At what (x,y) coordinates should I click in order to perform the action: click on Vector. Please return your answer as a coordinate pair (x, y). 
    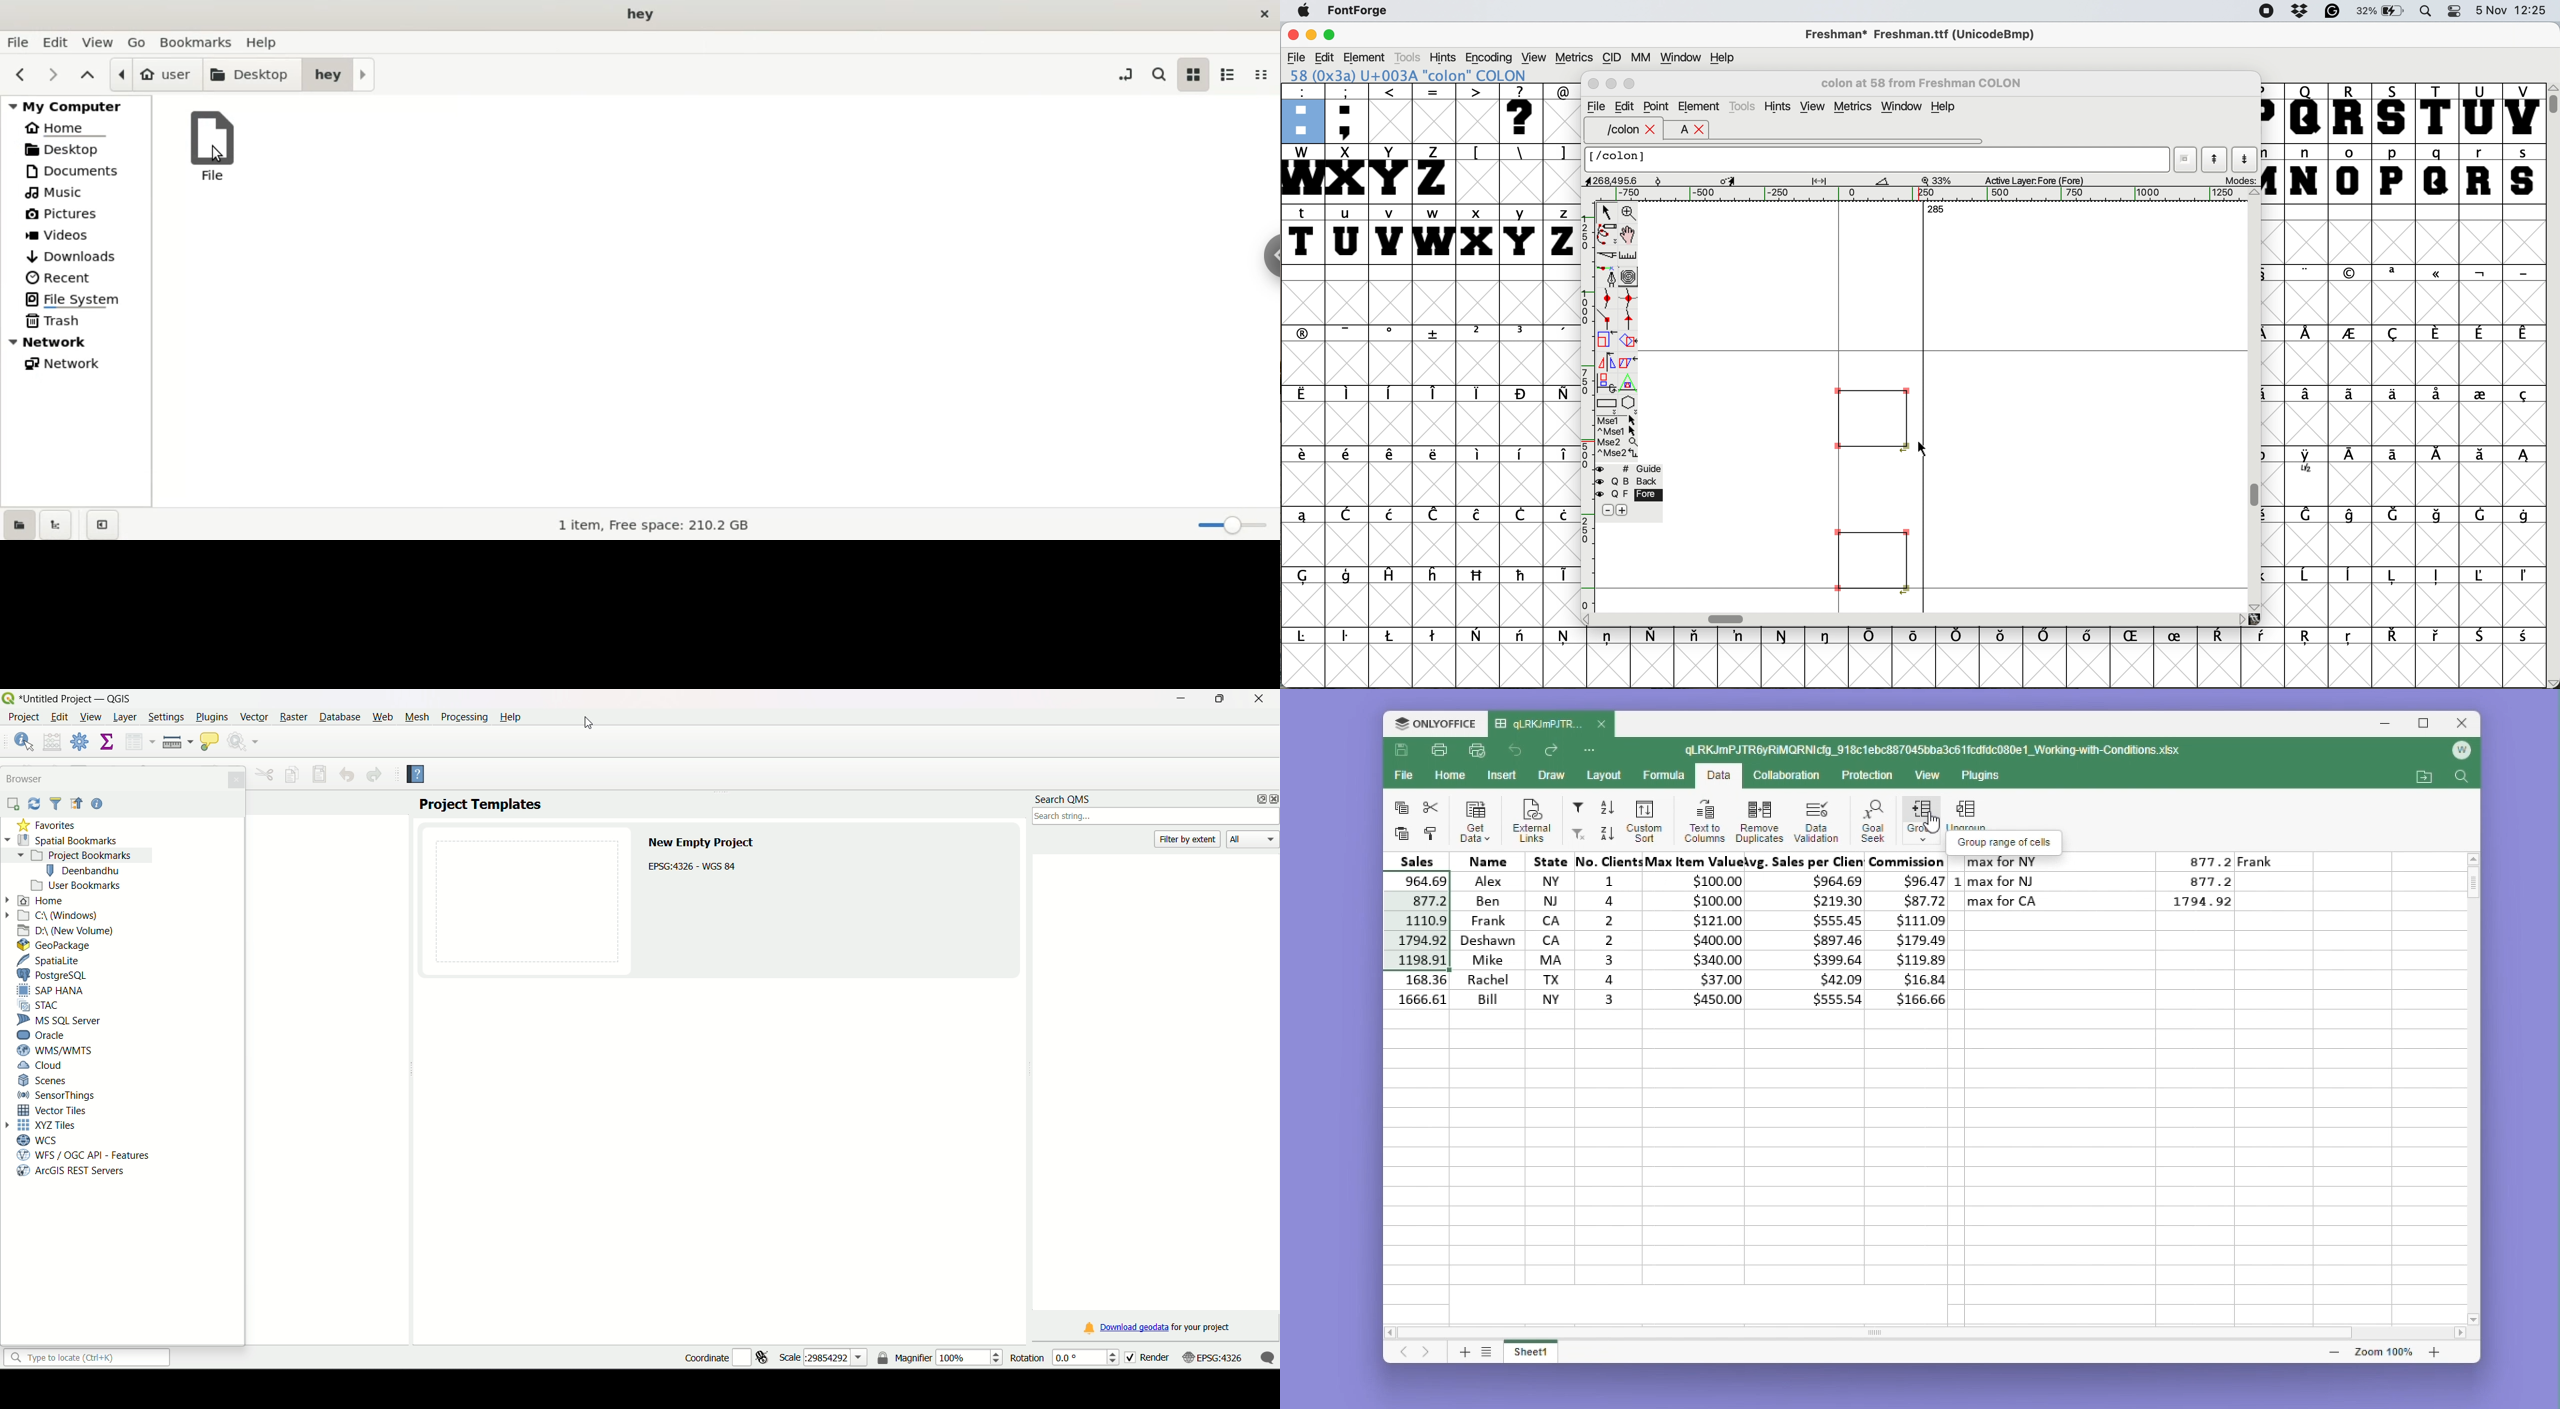
    Looking at the image, I should click on (255, 715).